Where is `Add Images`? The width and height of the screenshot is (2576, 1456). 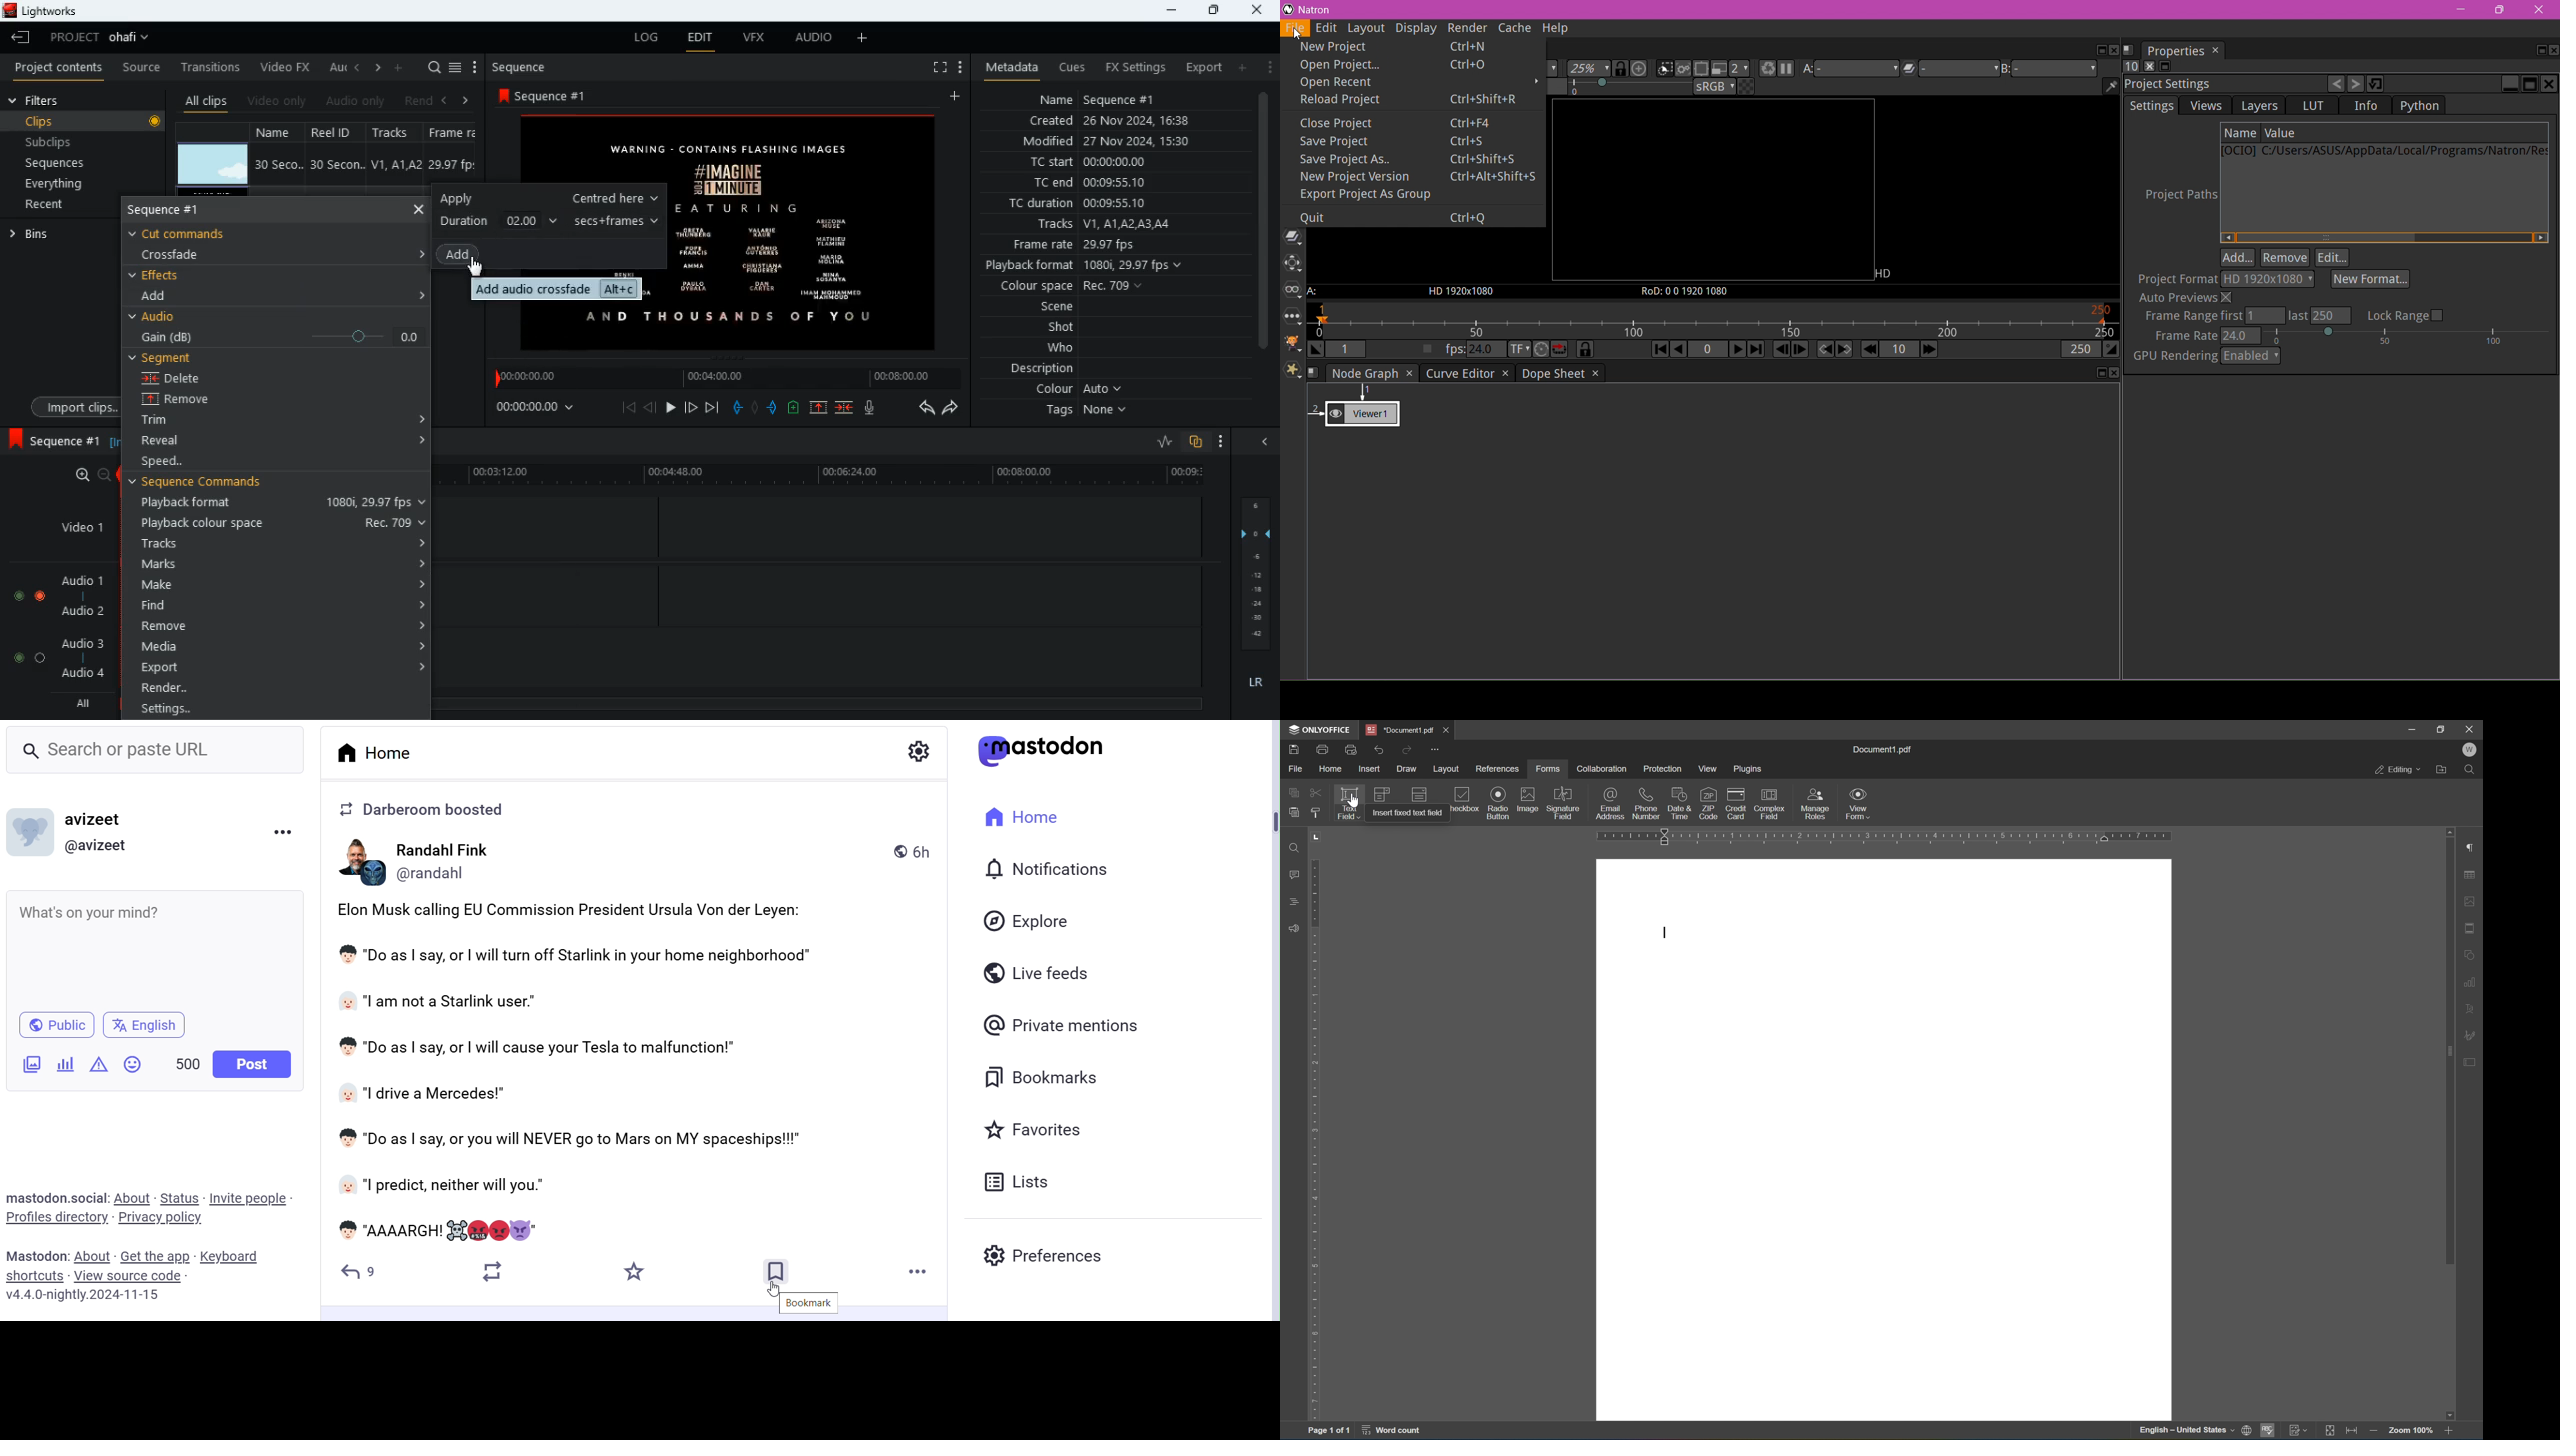 Add Images is located at coordinates (30, 1065).